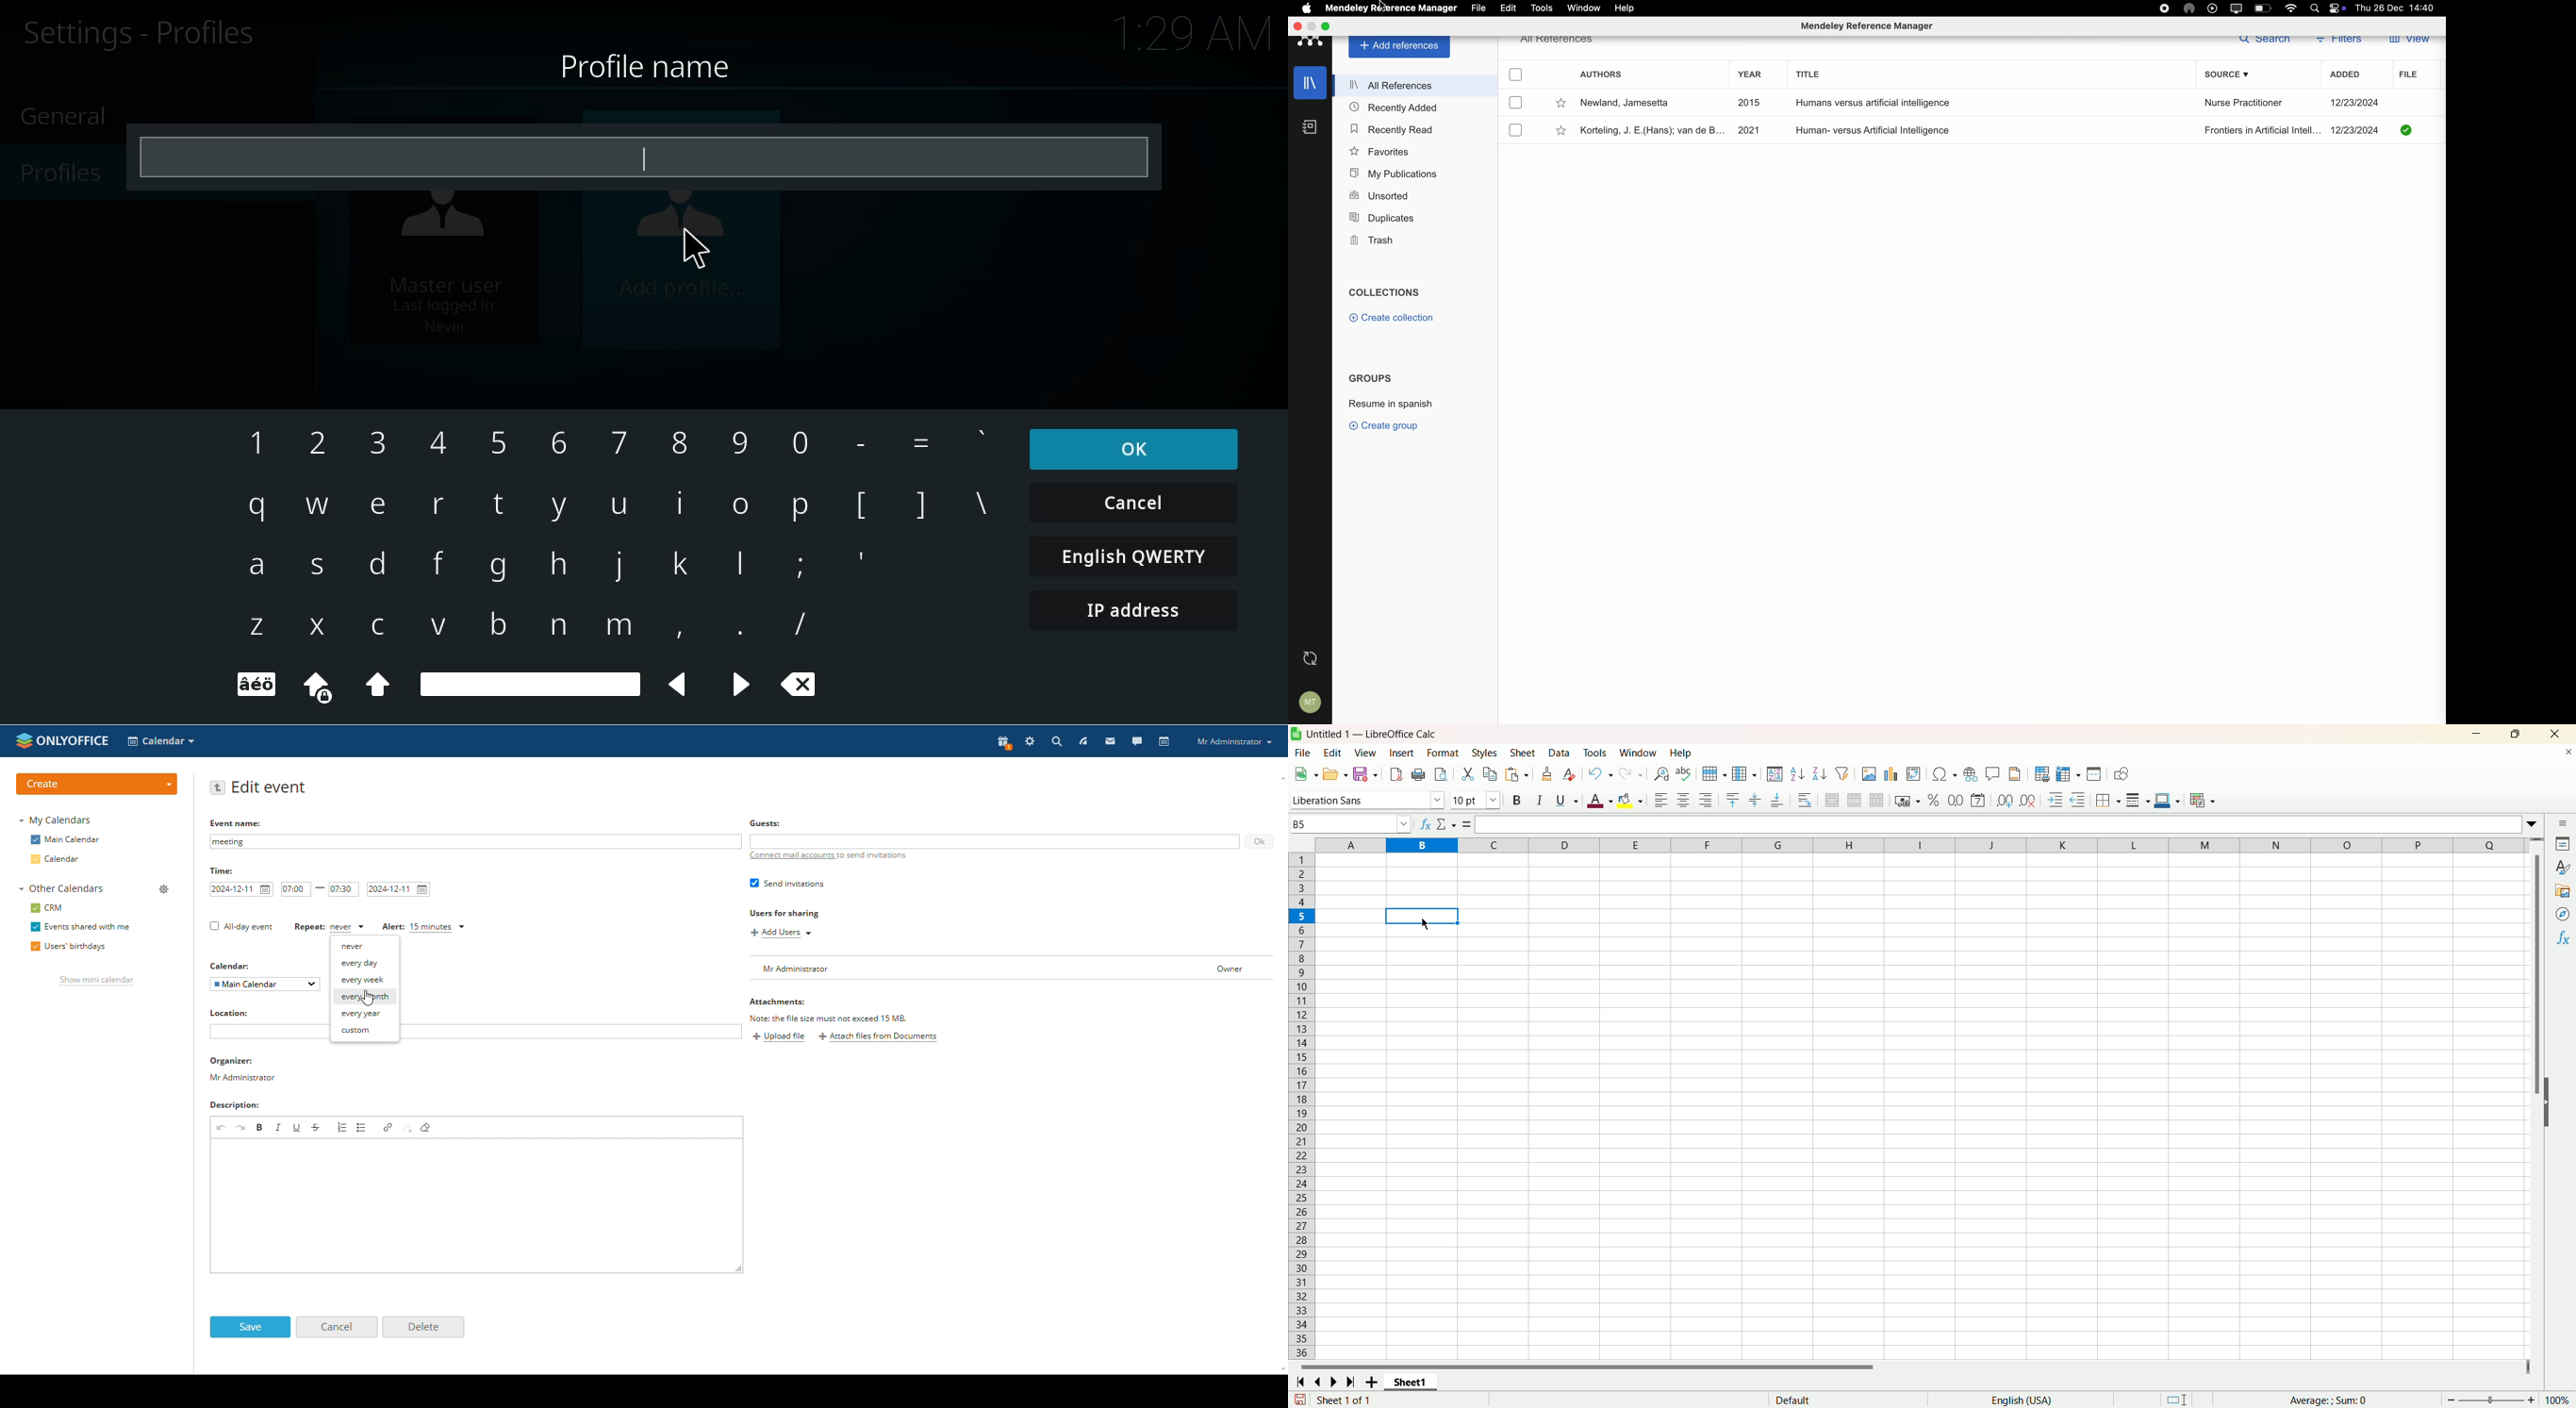 The width and height of the screenshot is (2576, 1428). Describe the element at coordinates (1319, 26) in the screenshot. I see `maximize Mendeley` at that location.